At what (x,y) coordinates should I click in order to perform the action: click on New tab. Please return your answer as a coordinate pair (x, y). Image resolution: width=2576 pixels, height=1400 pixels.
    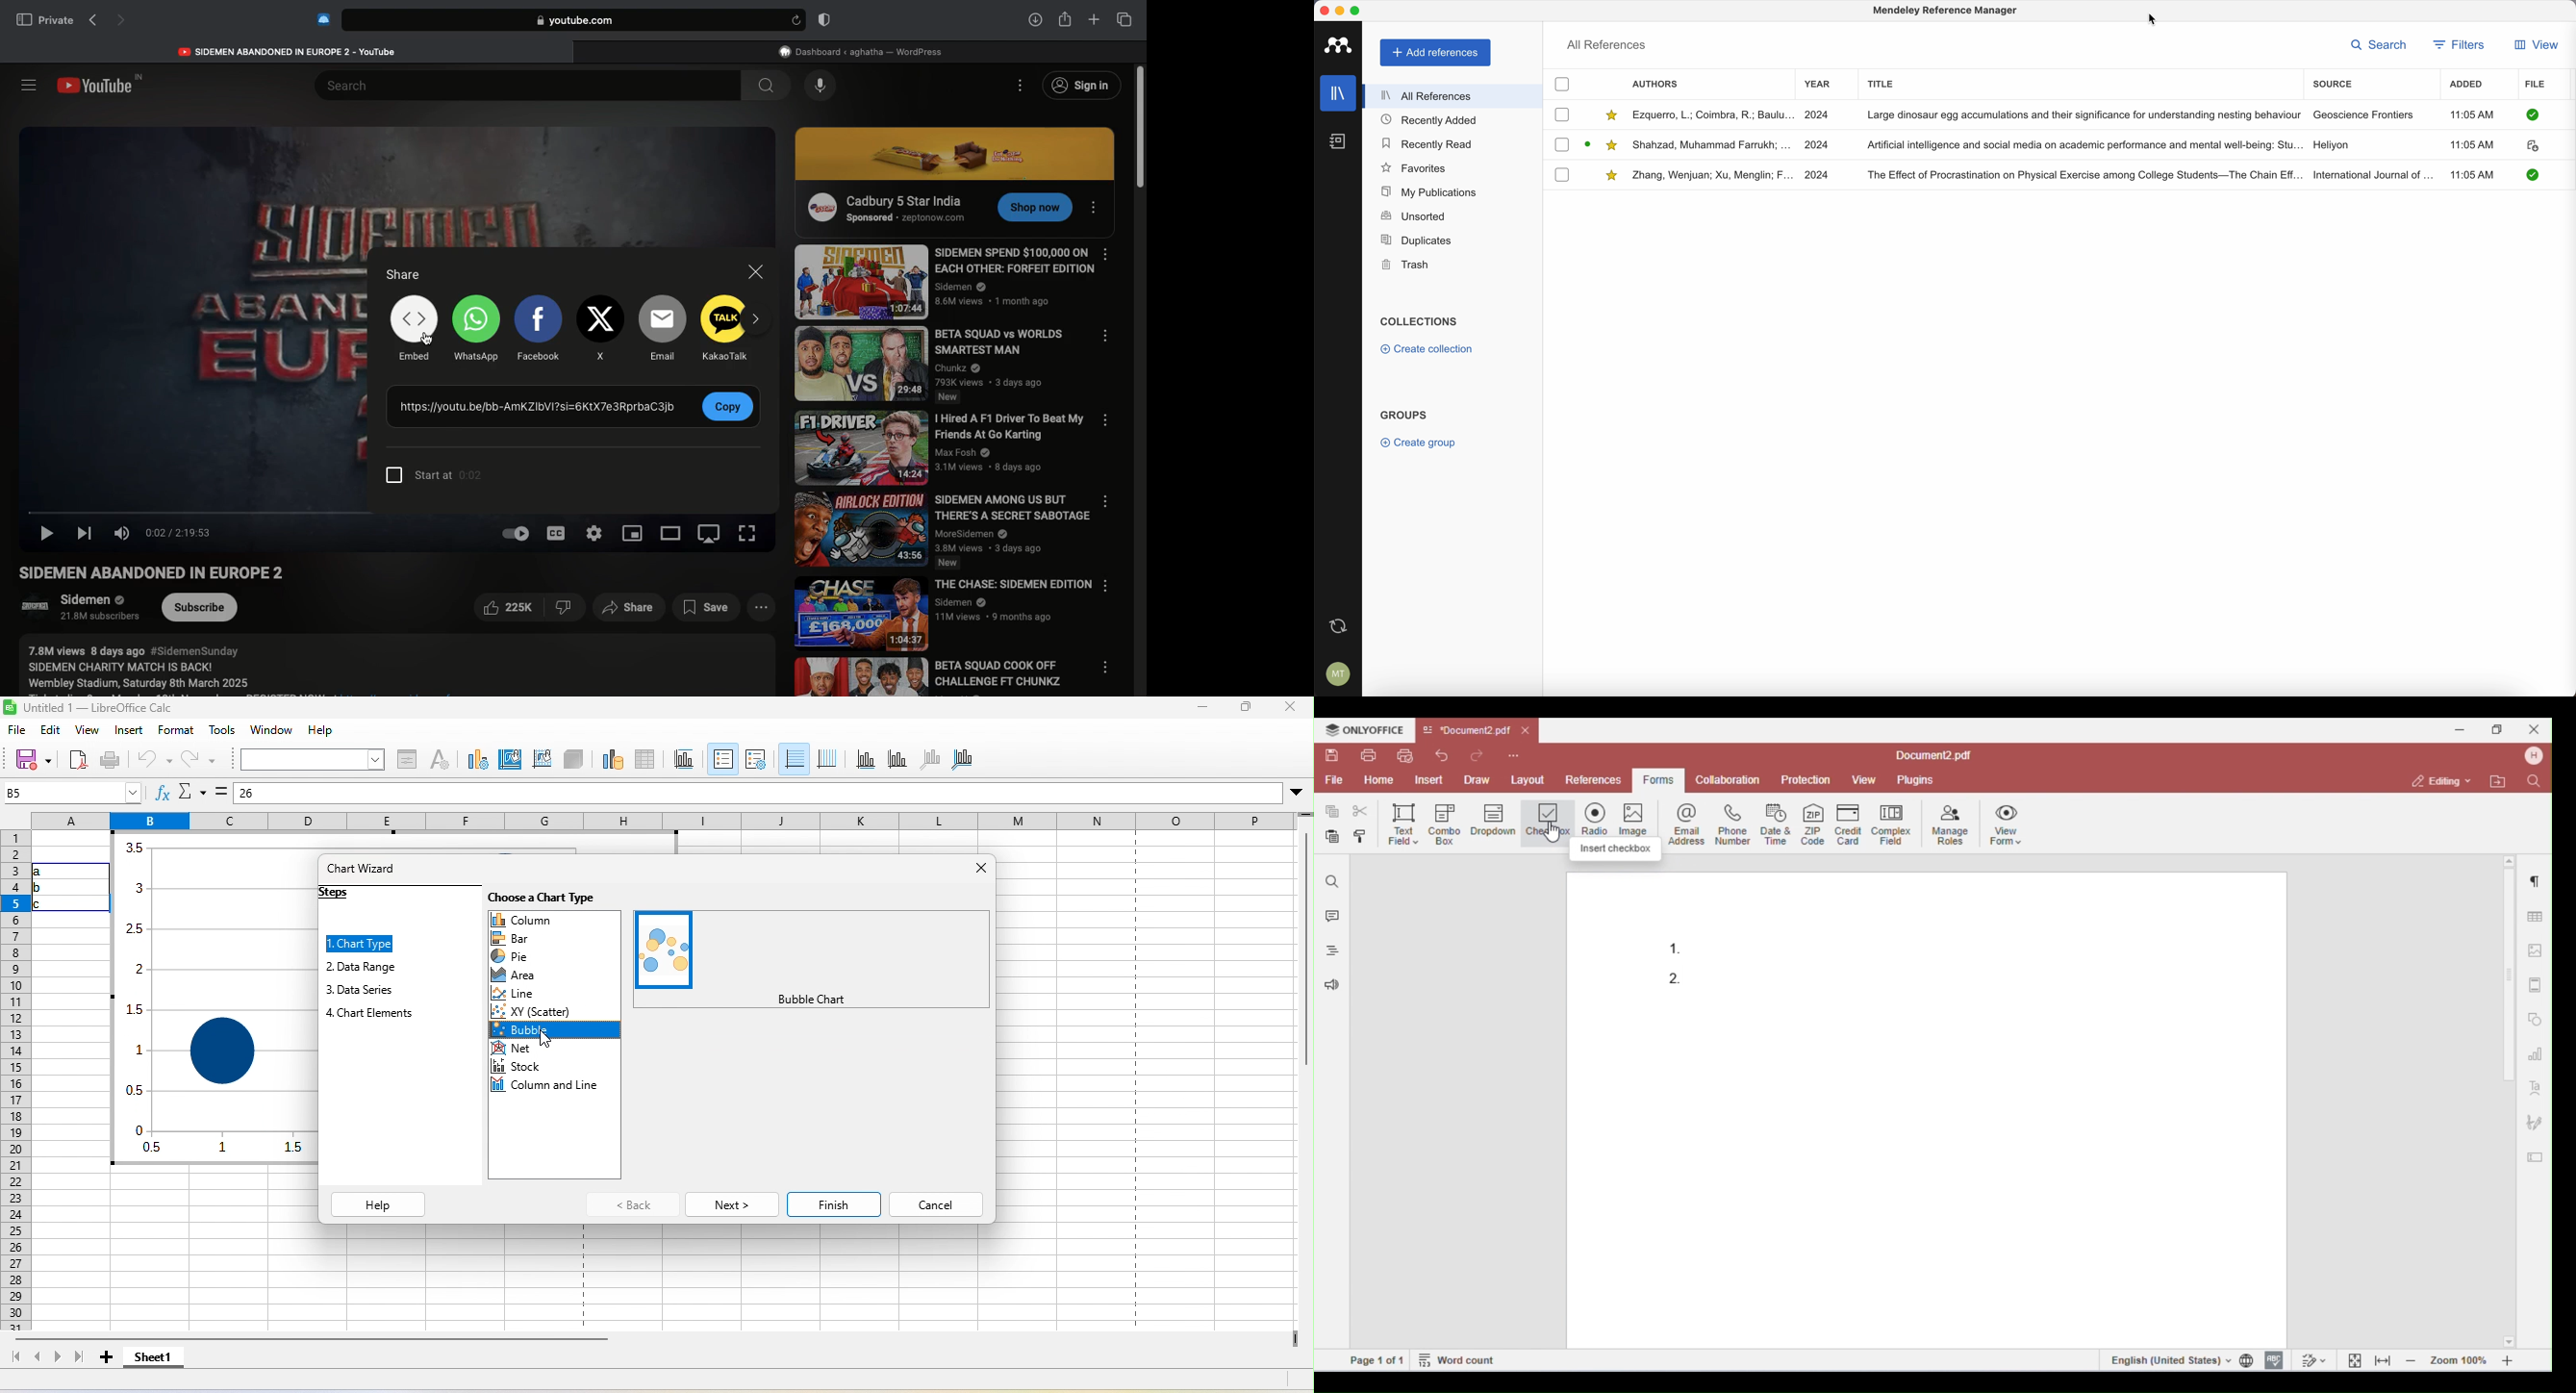
    Looking at the image, I should click on (1095, 20).